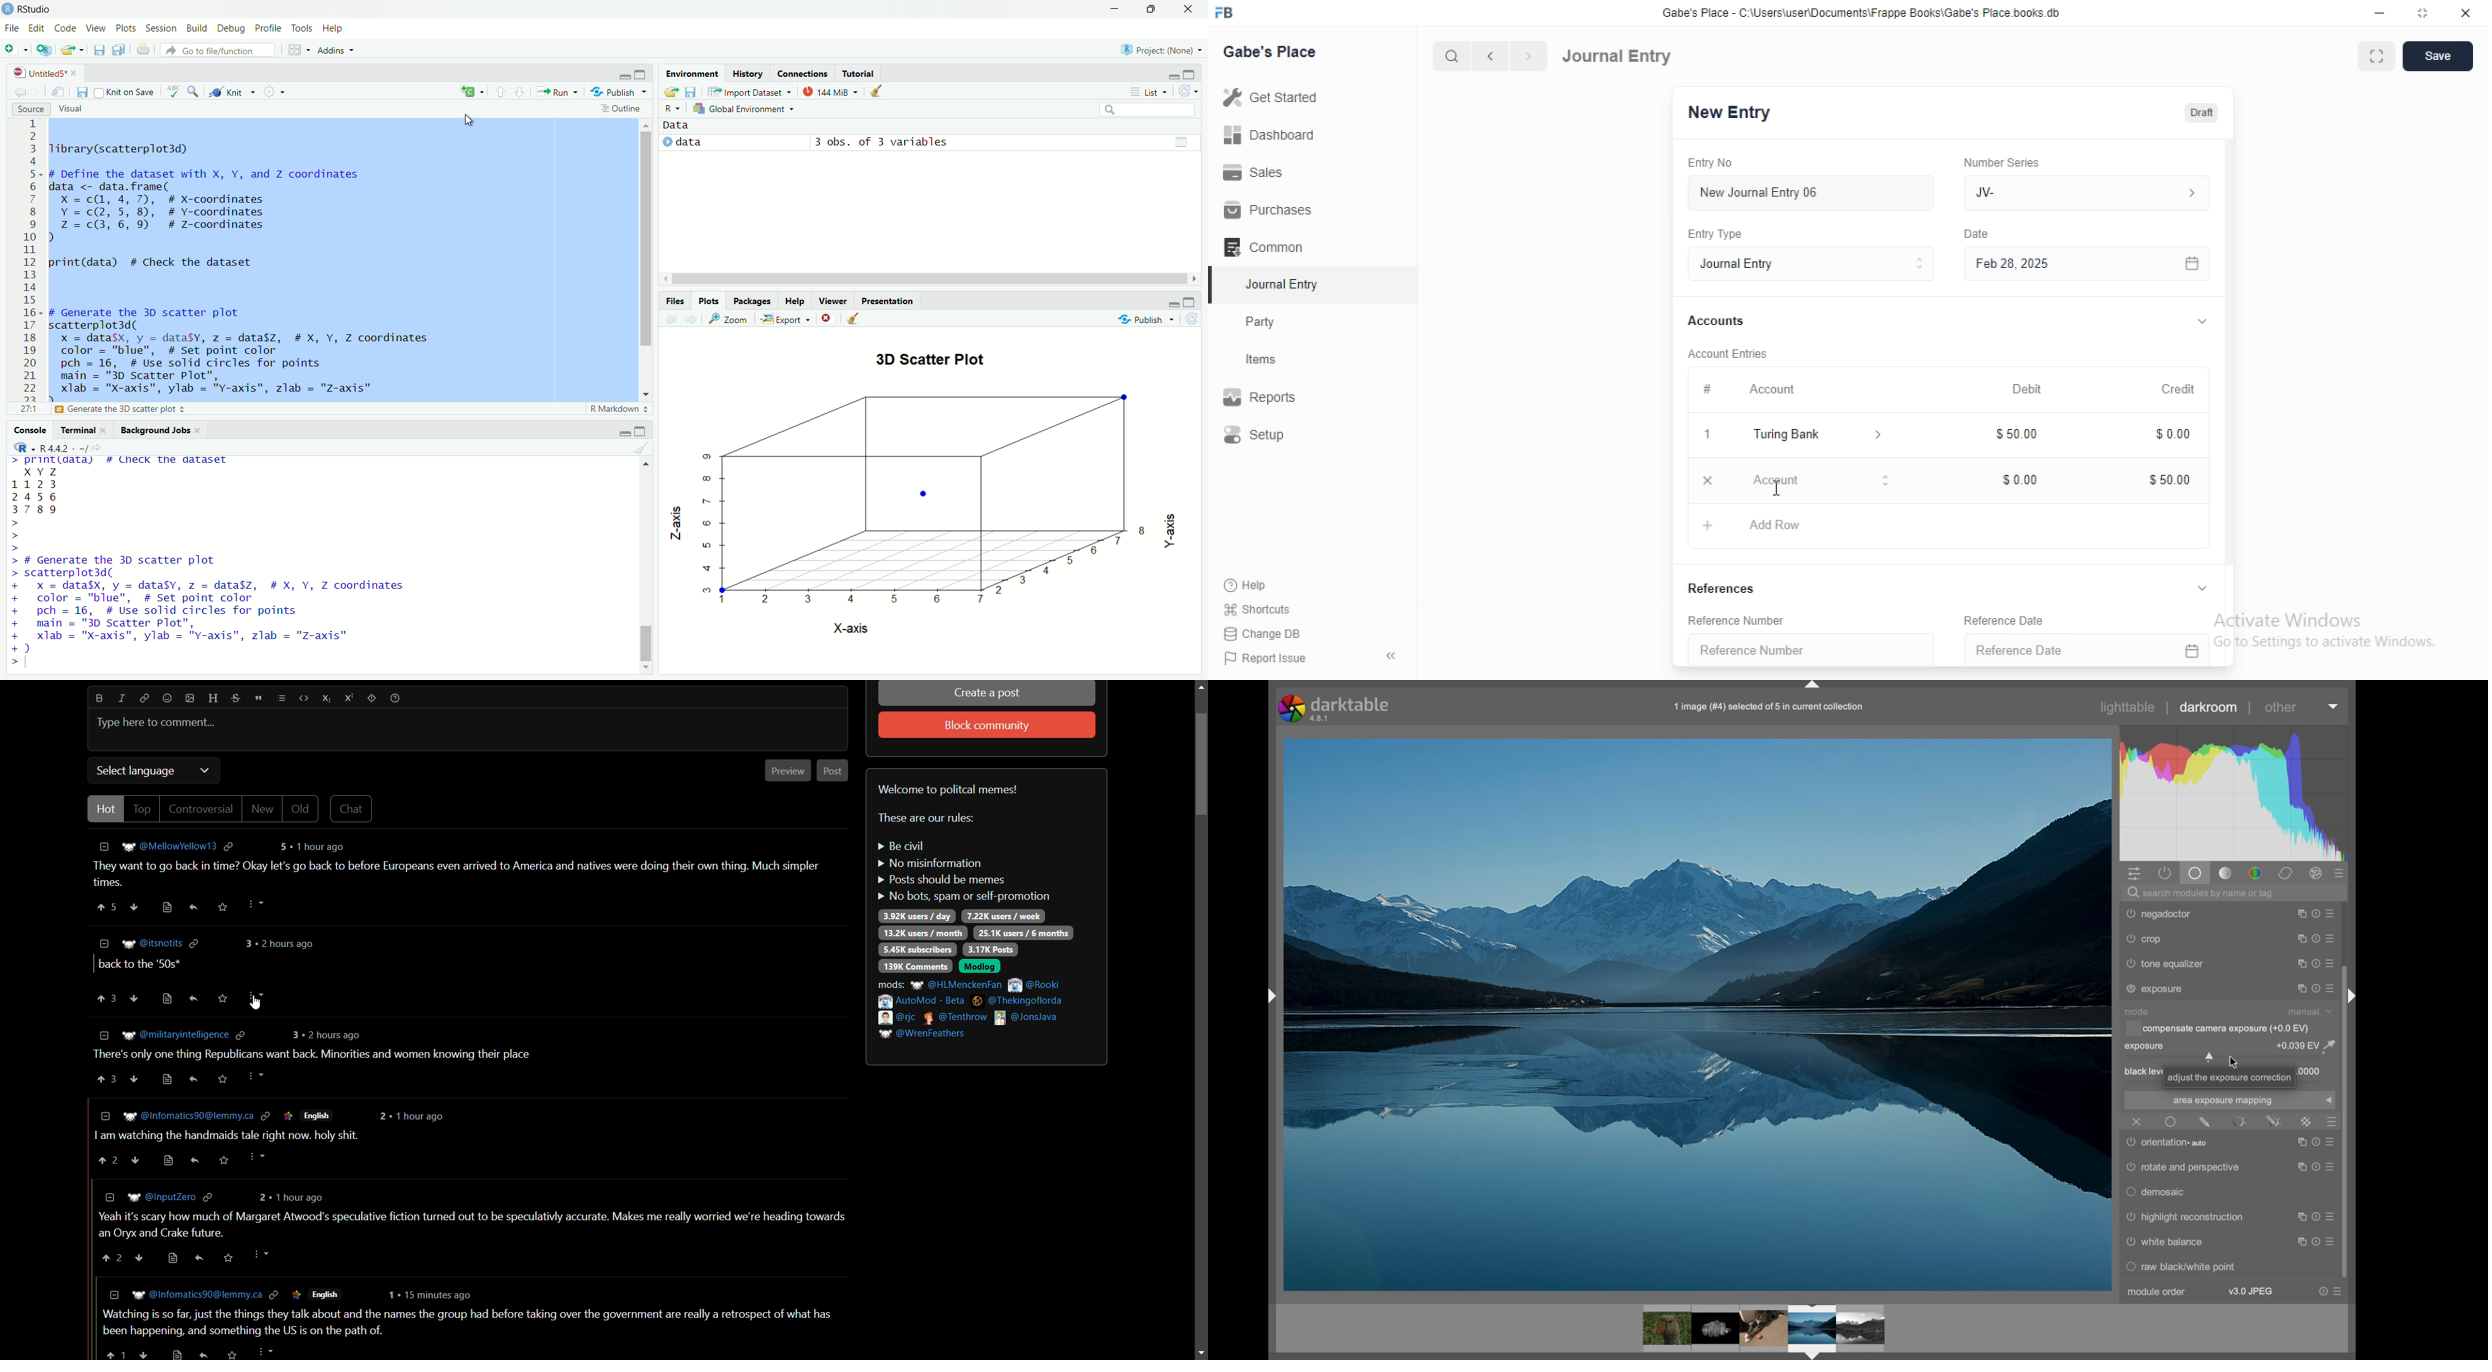  I want to click on minimize, so click(1170, 302).